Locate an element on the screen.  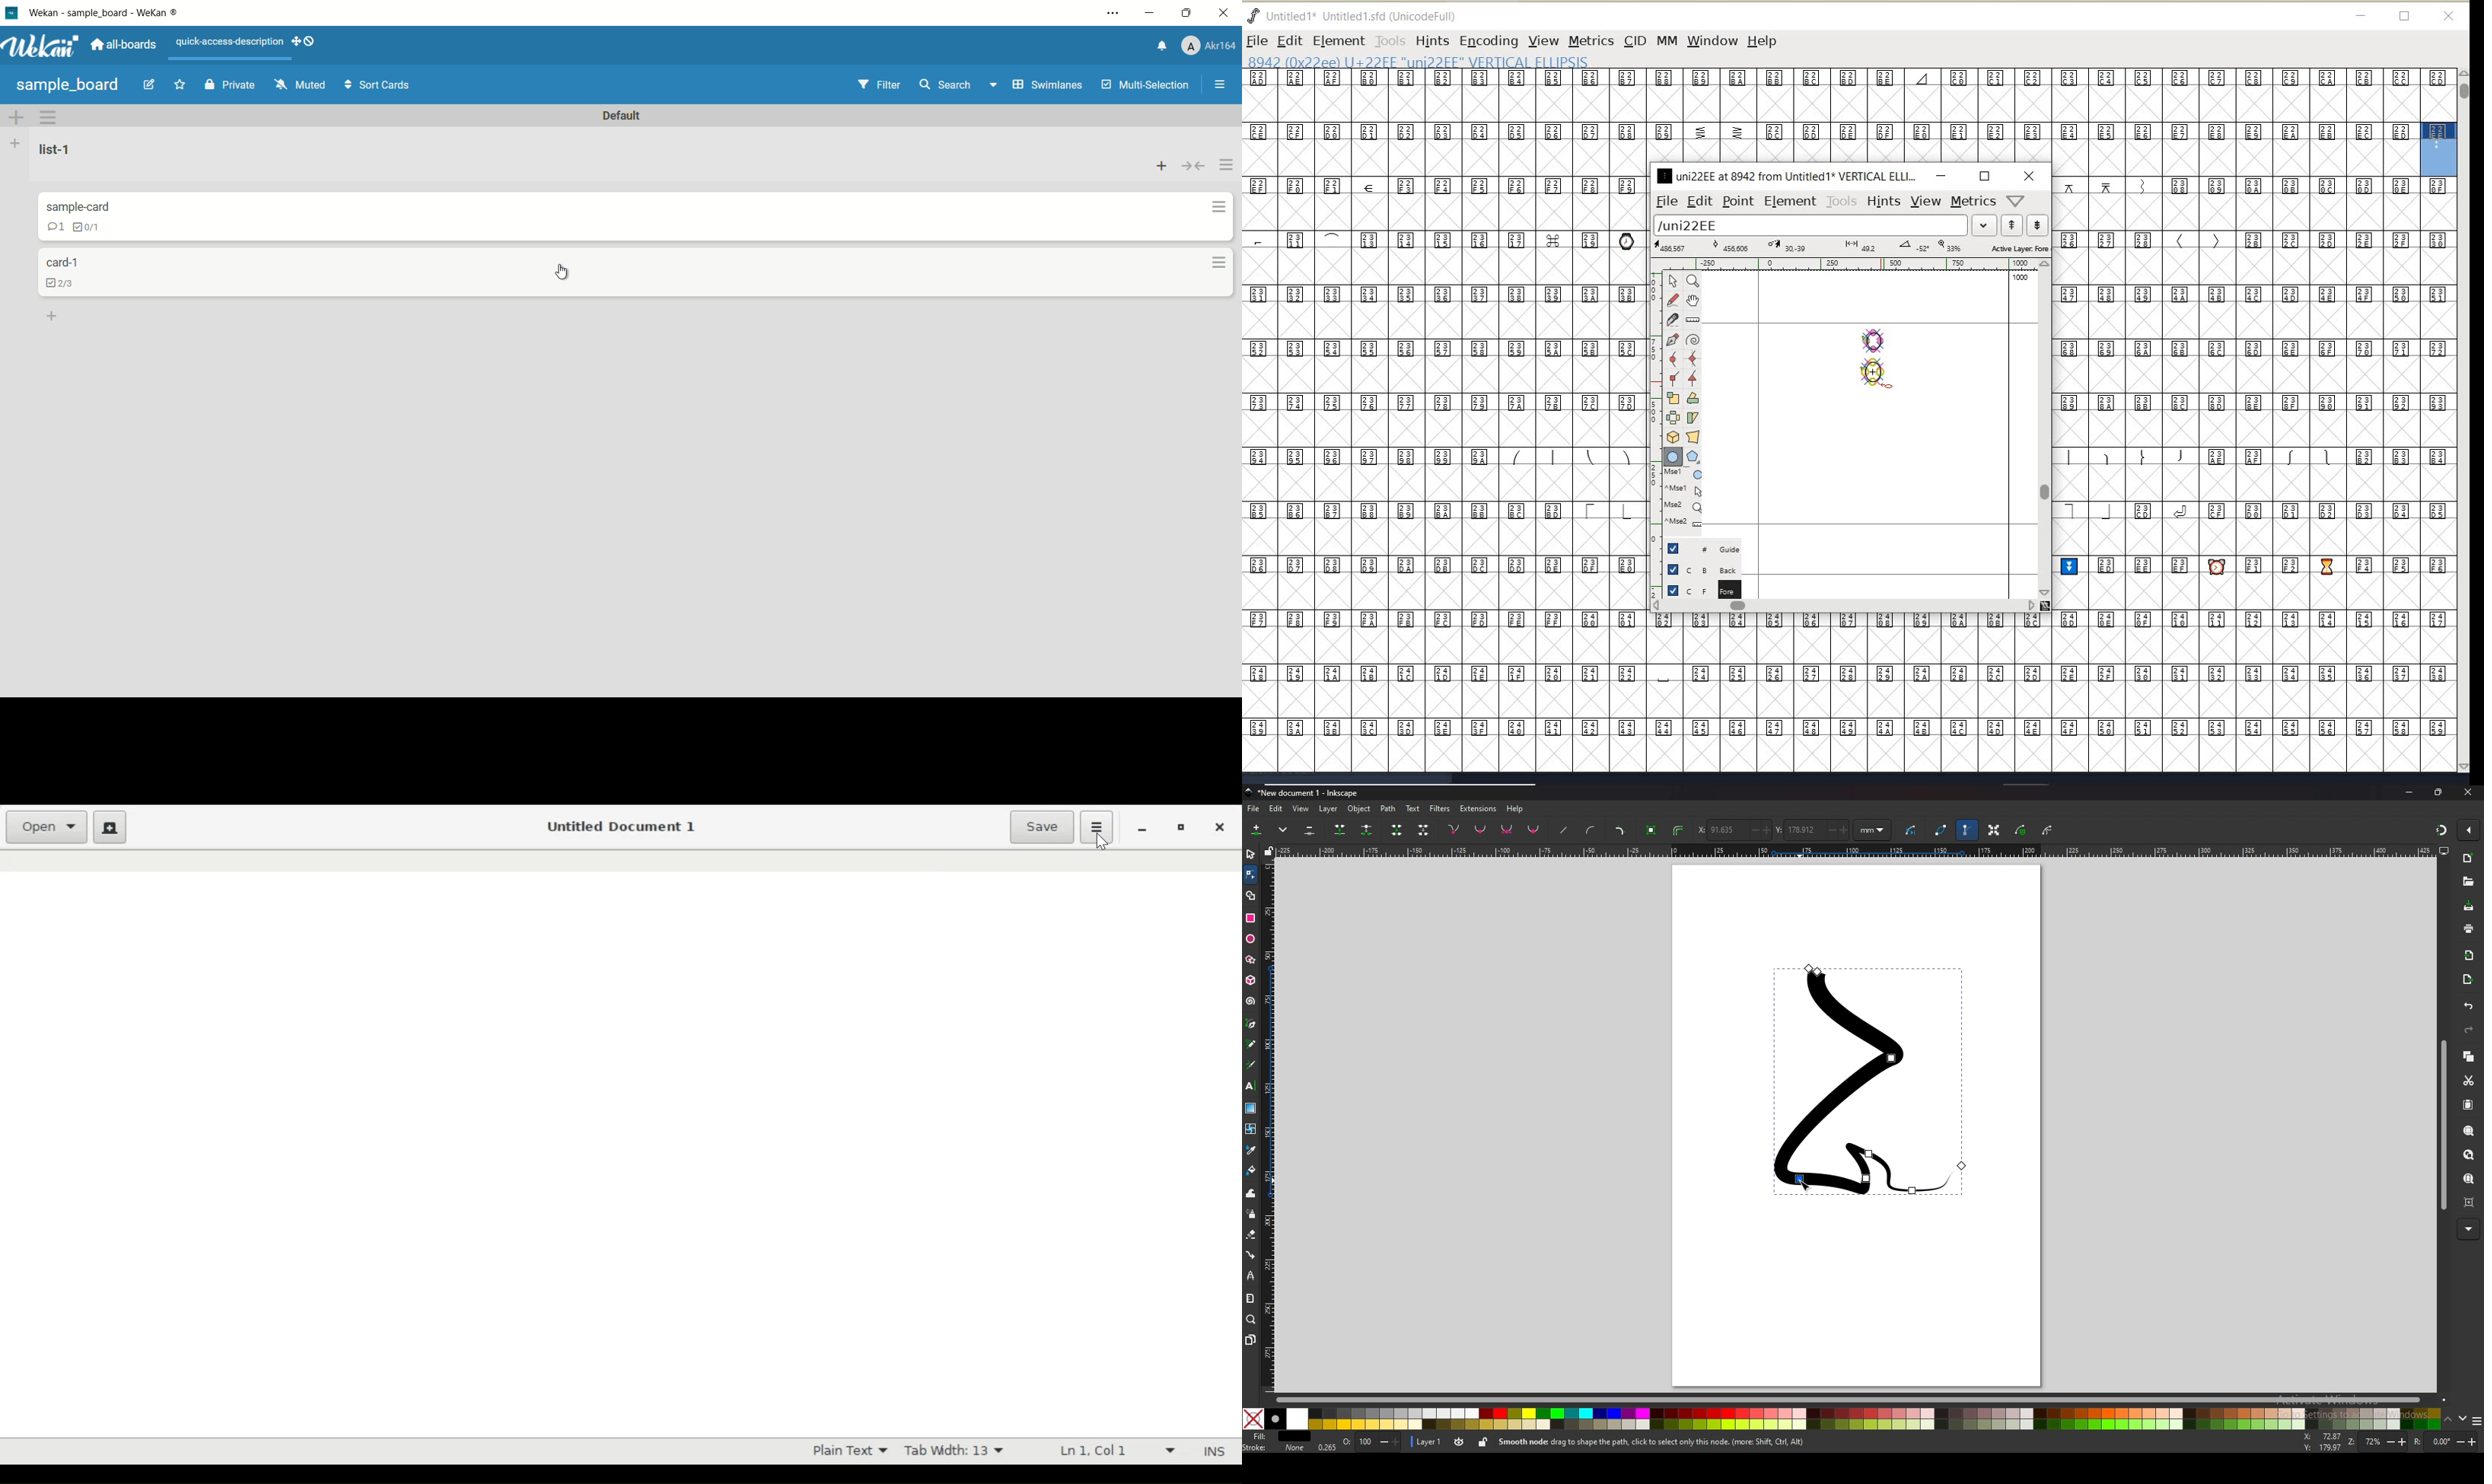
x coordinates is located at coordinates (1734, 829).